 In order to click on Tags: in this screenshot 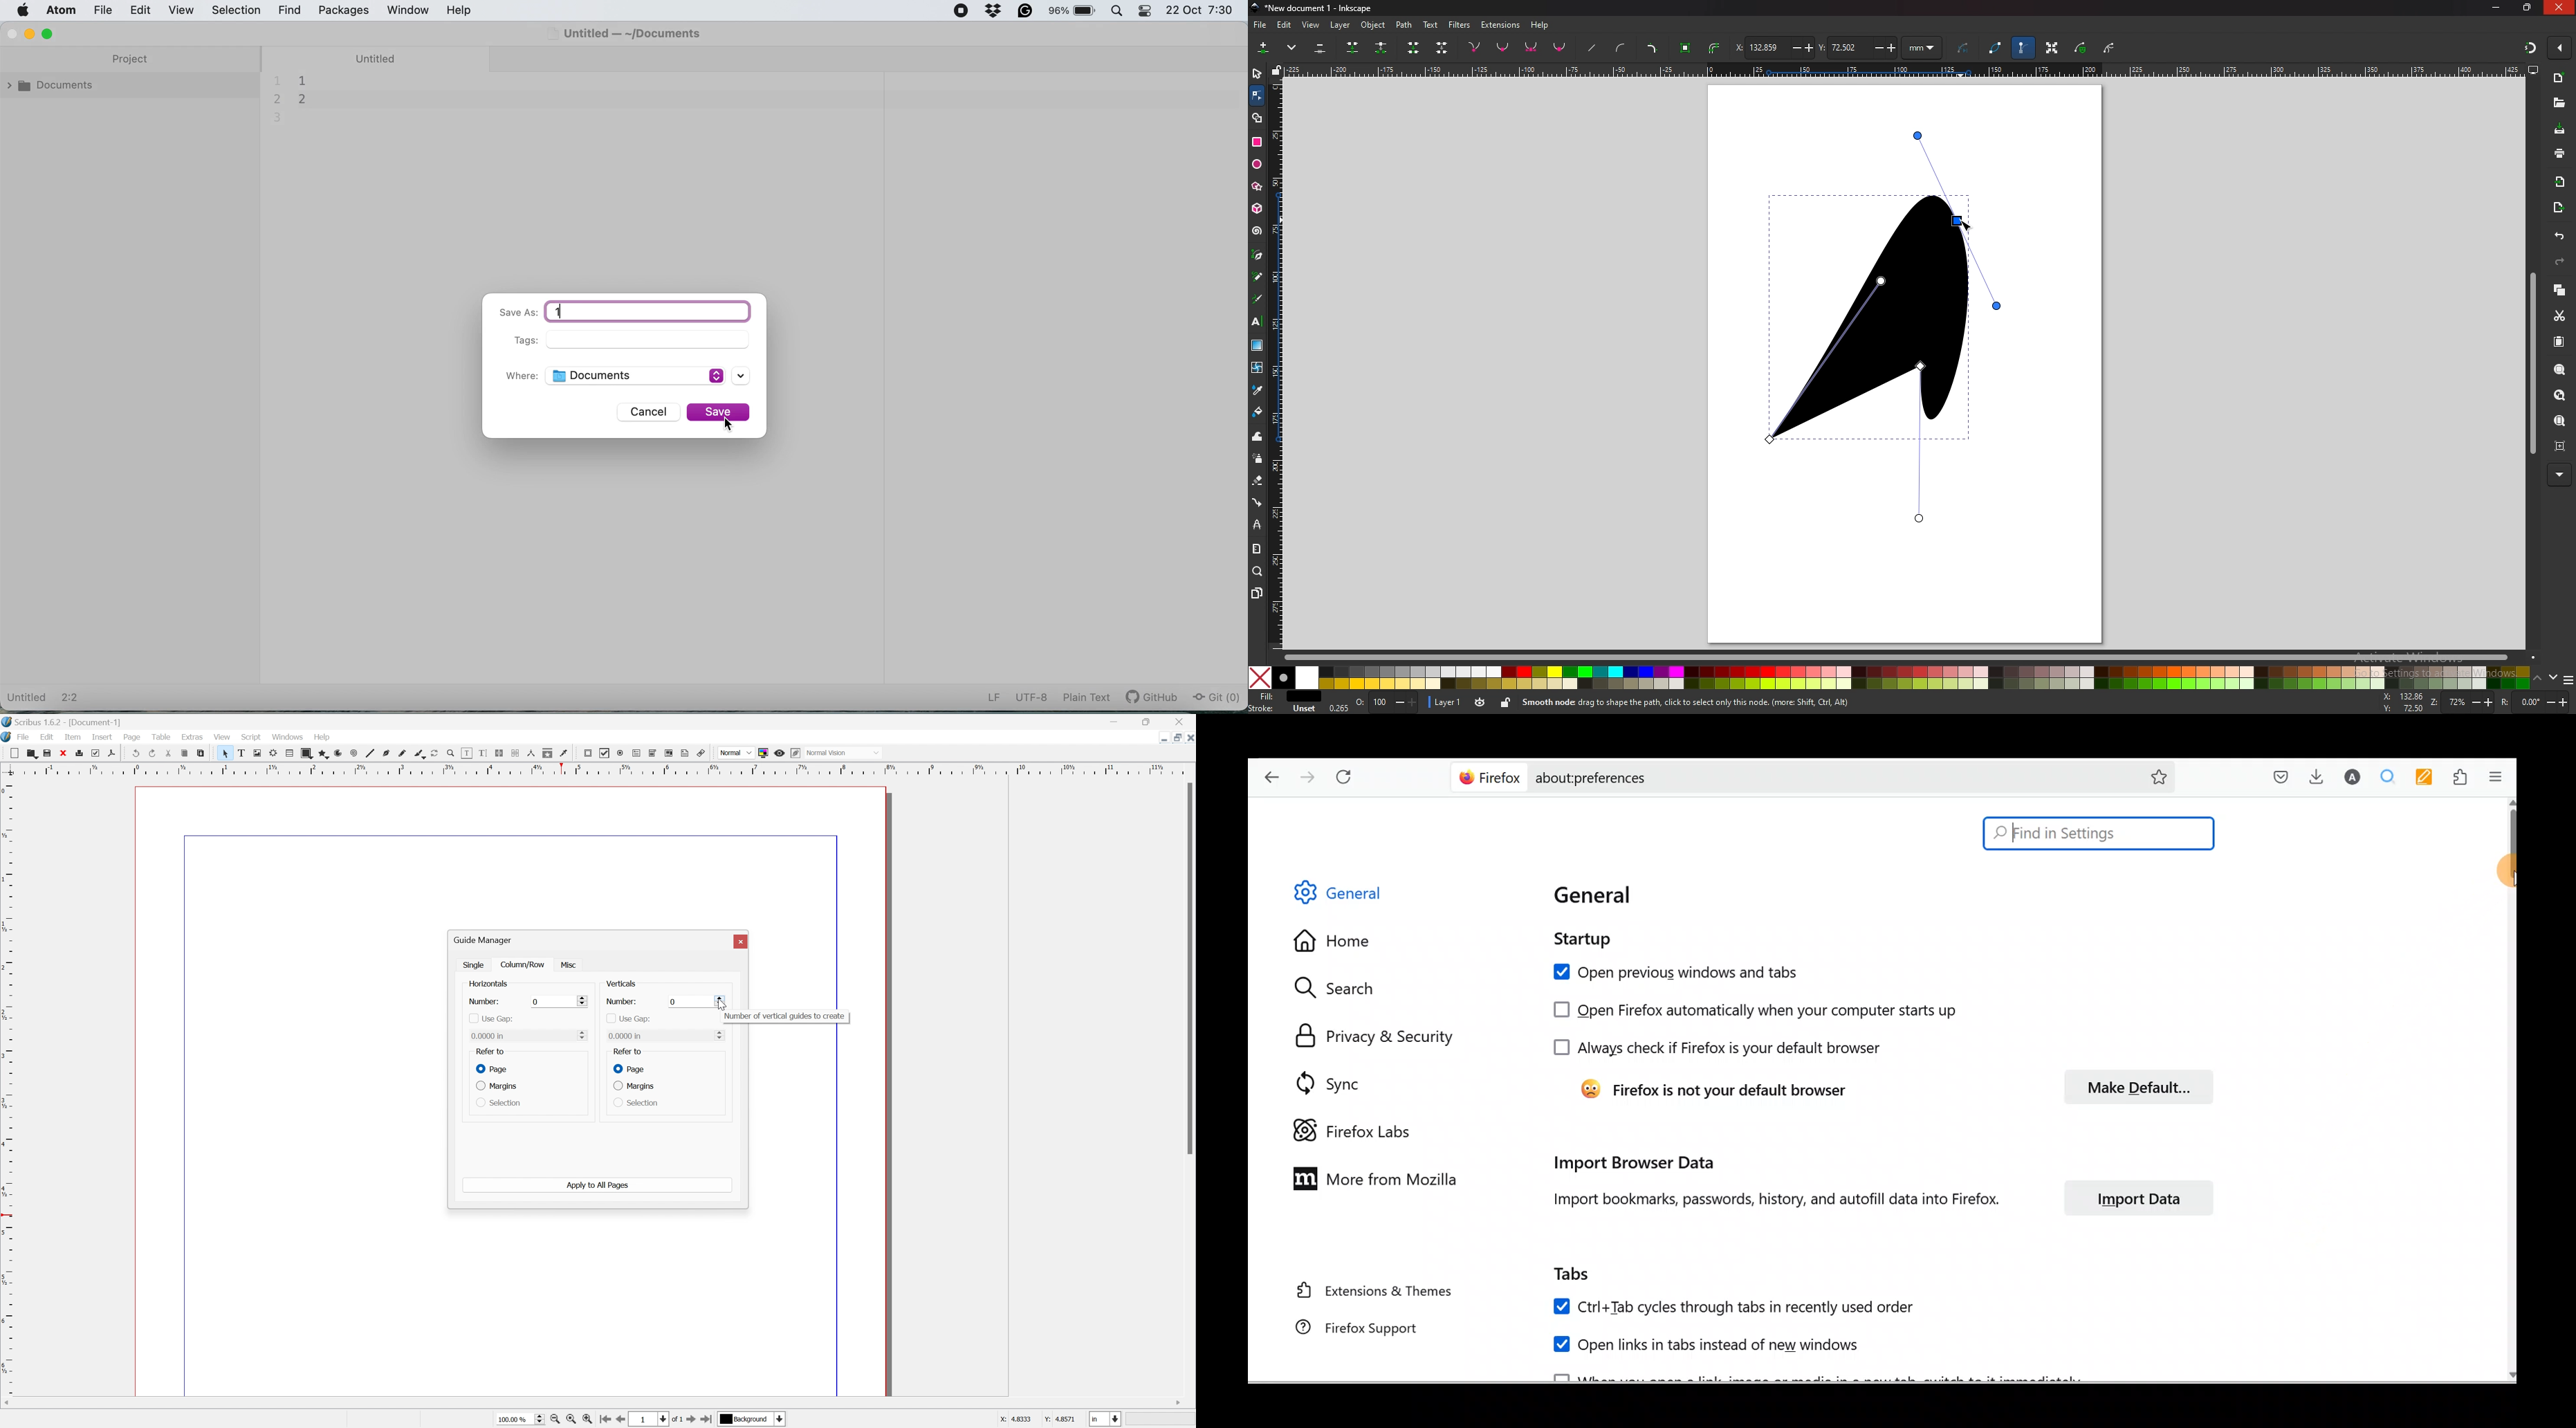, I will do `click(518, 341)`.